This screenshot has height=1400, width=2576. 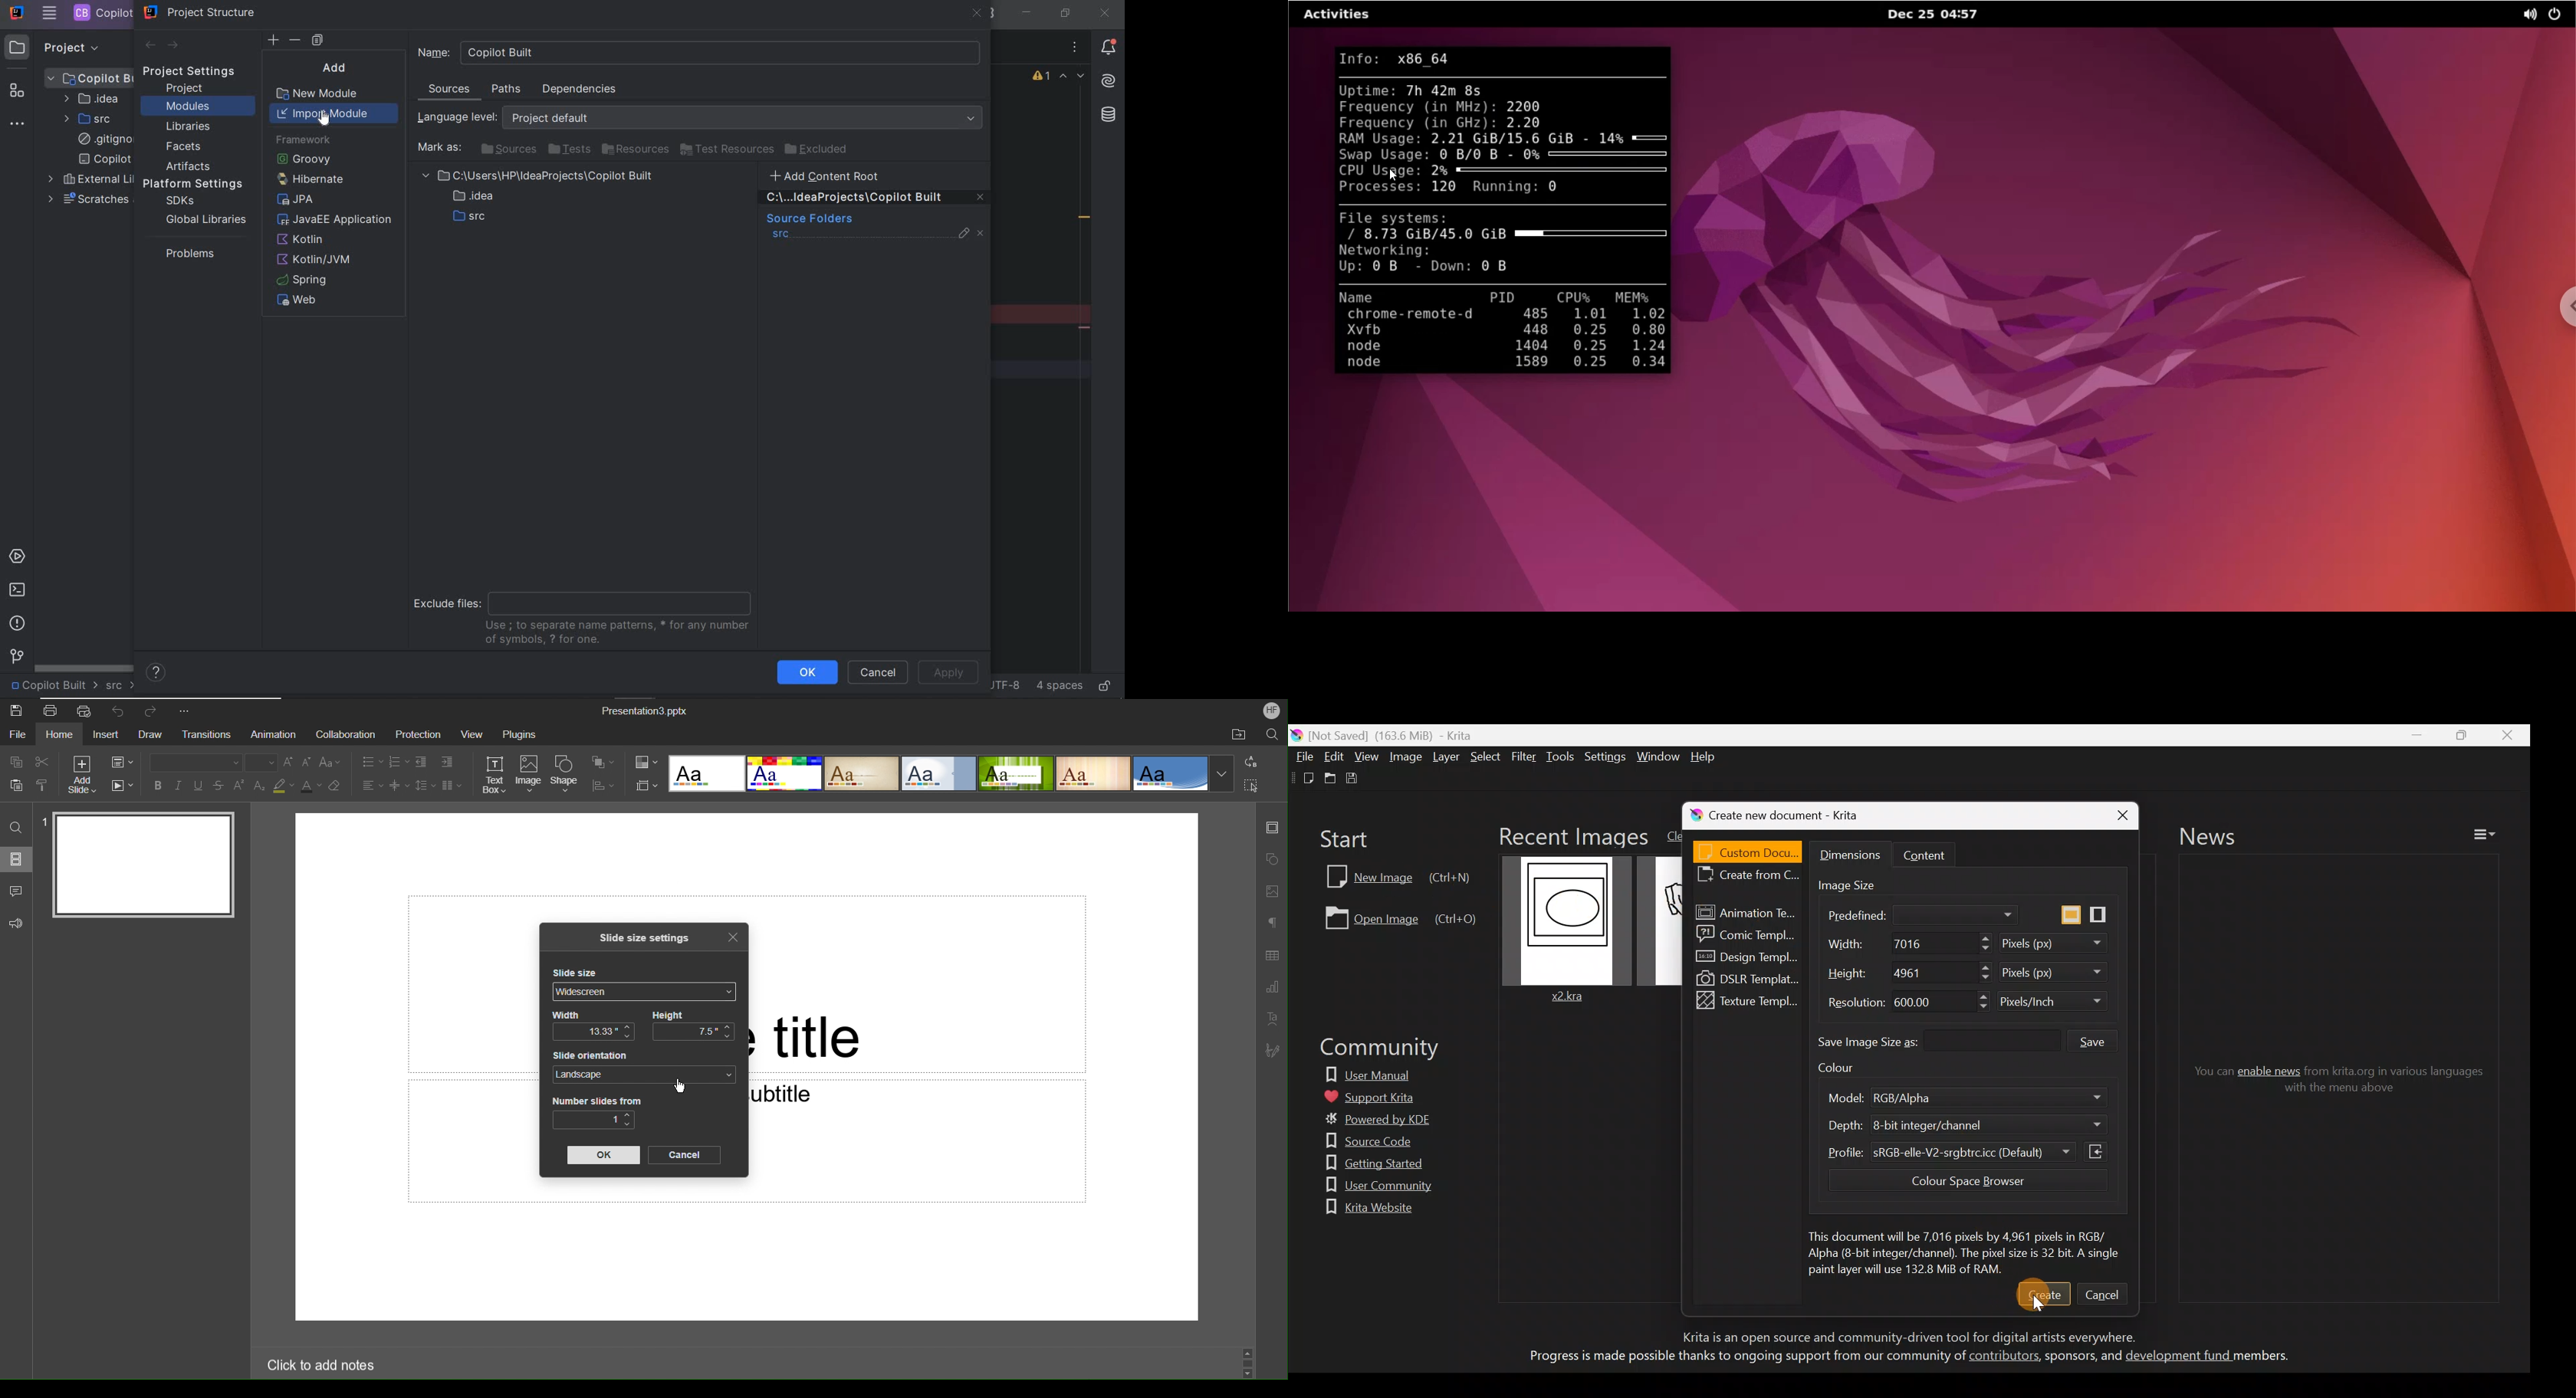 I want to click on sound options, so click(x=2526, y=17).